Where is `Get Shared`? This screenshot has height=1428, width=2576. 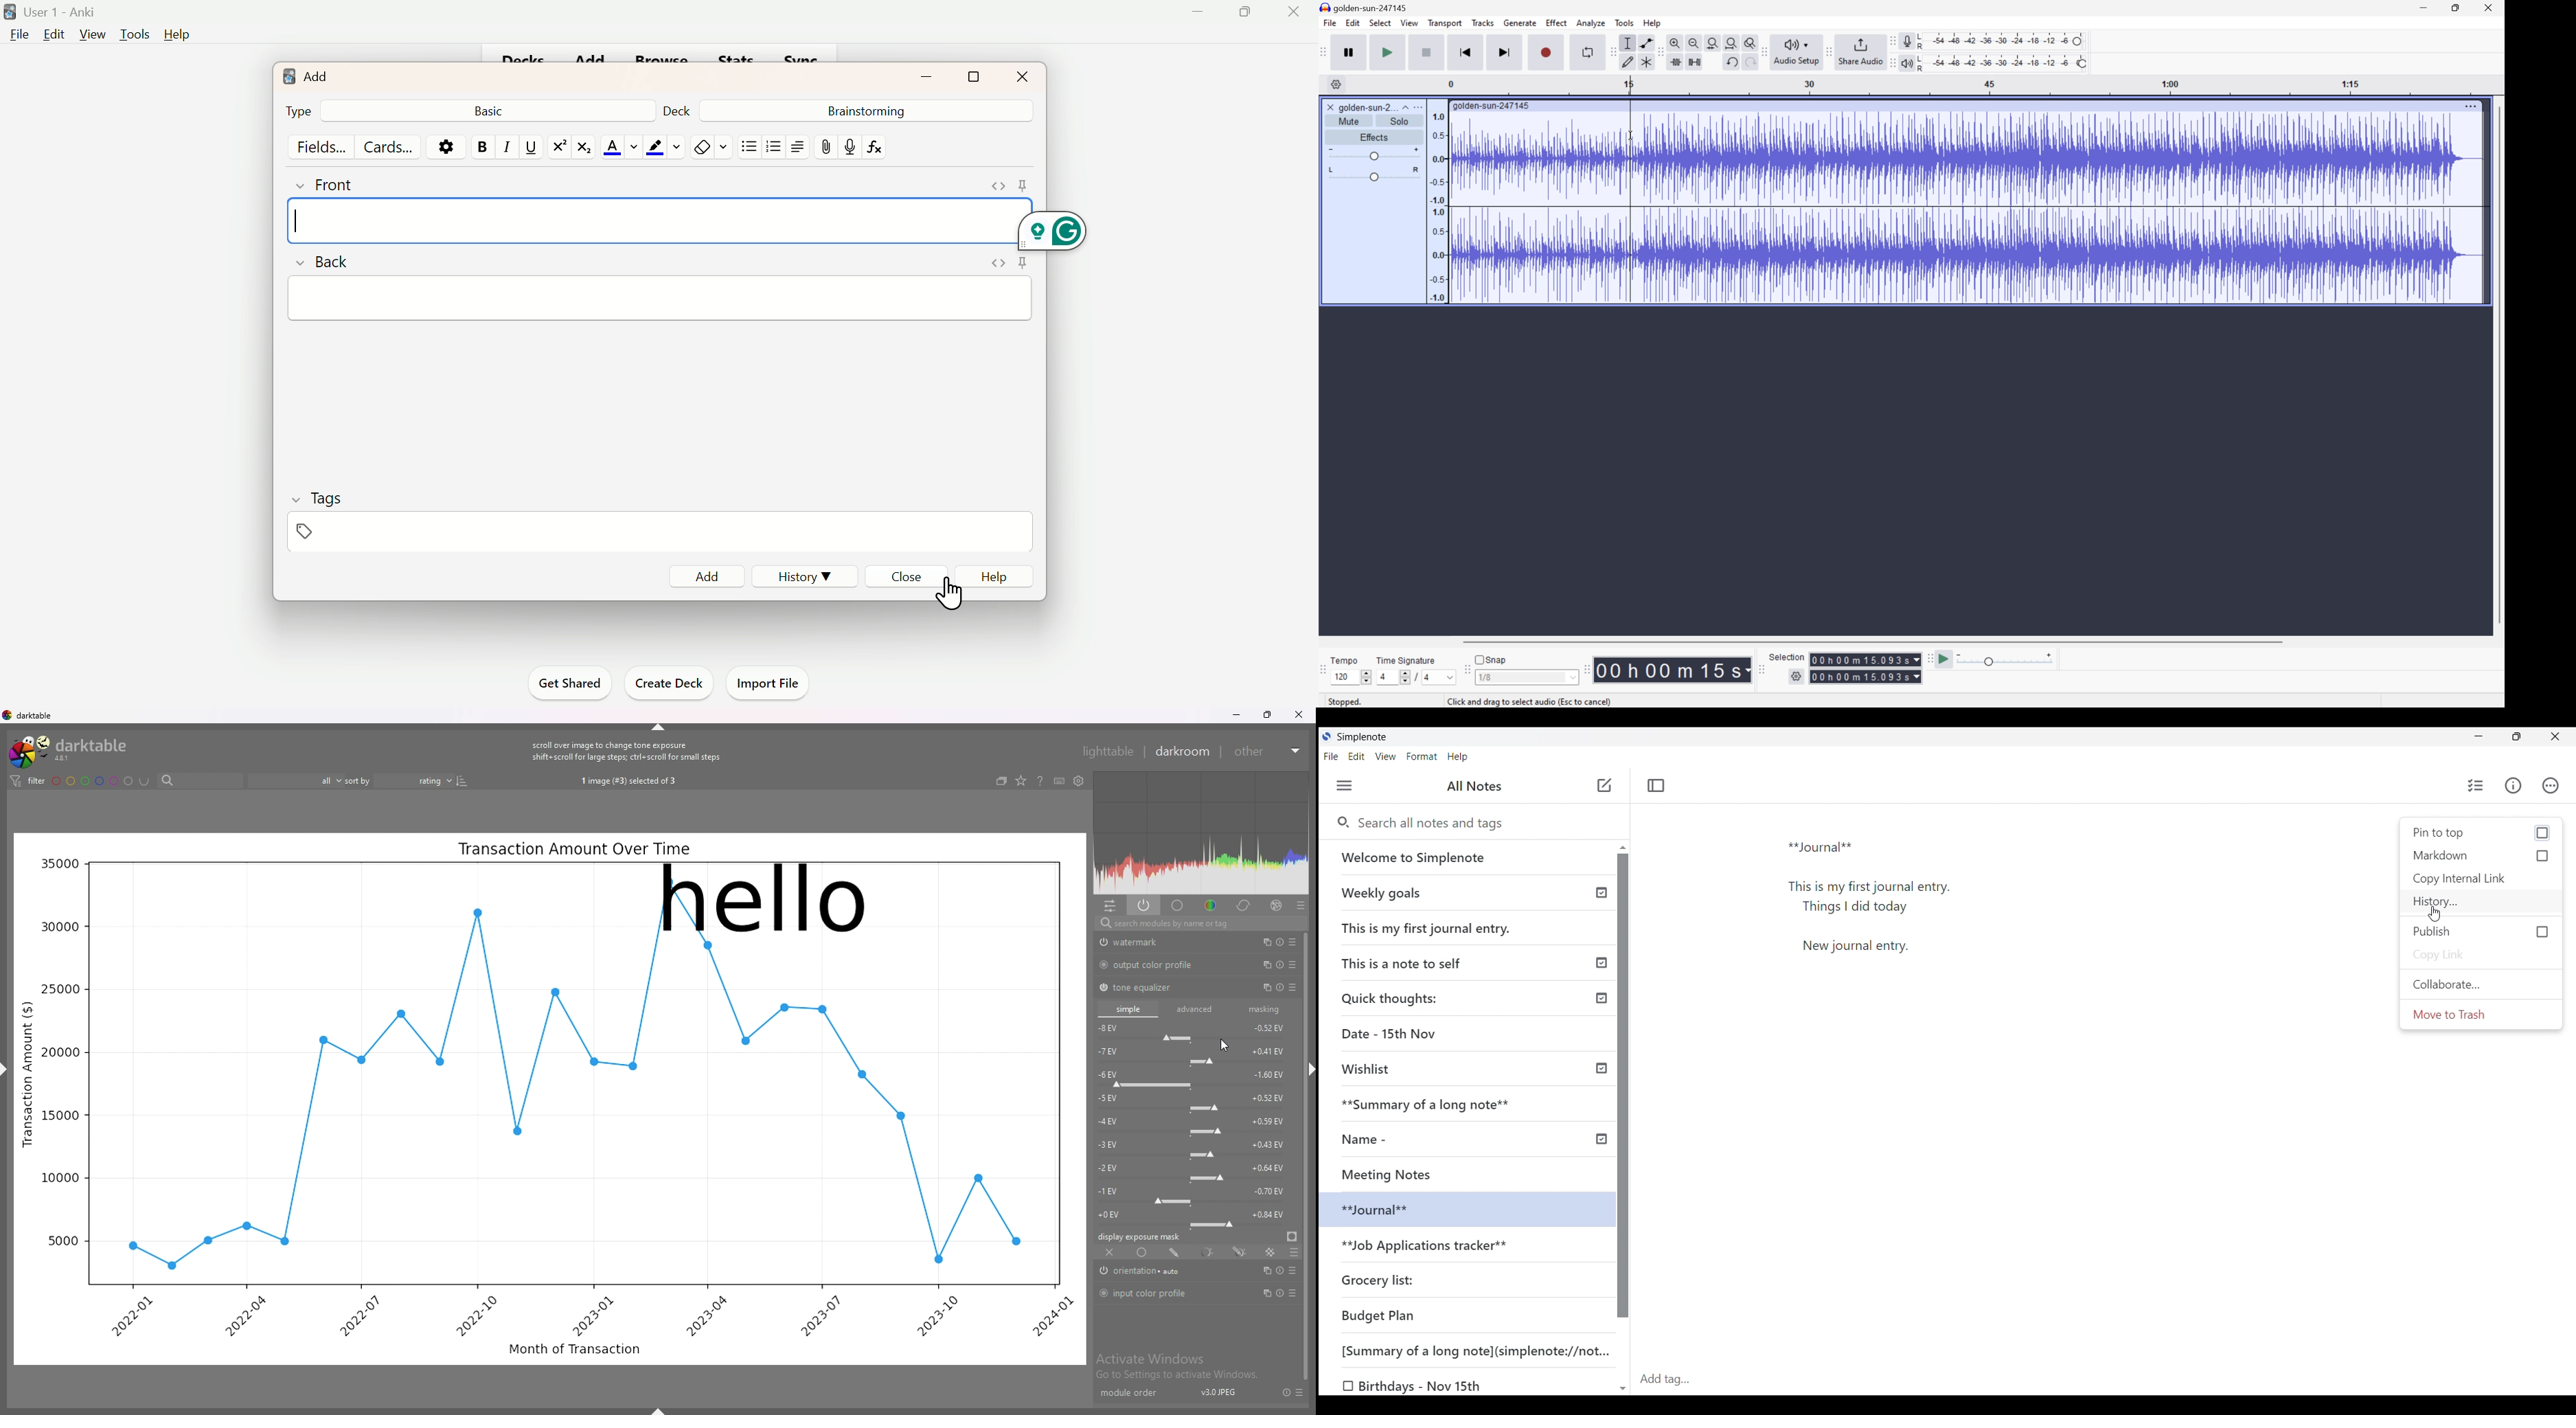 Get Shared is located at coordinates (575, 683).